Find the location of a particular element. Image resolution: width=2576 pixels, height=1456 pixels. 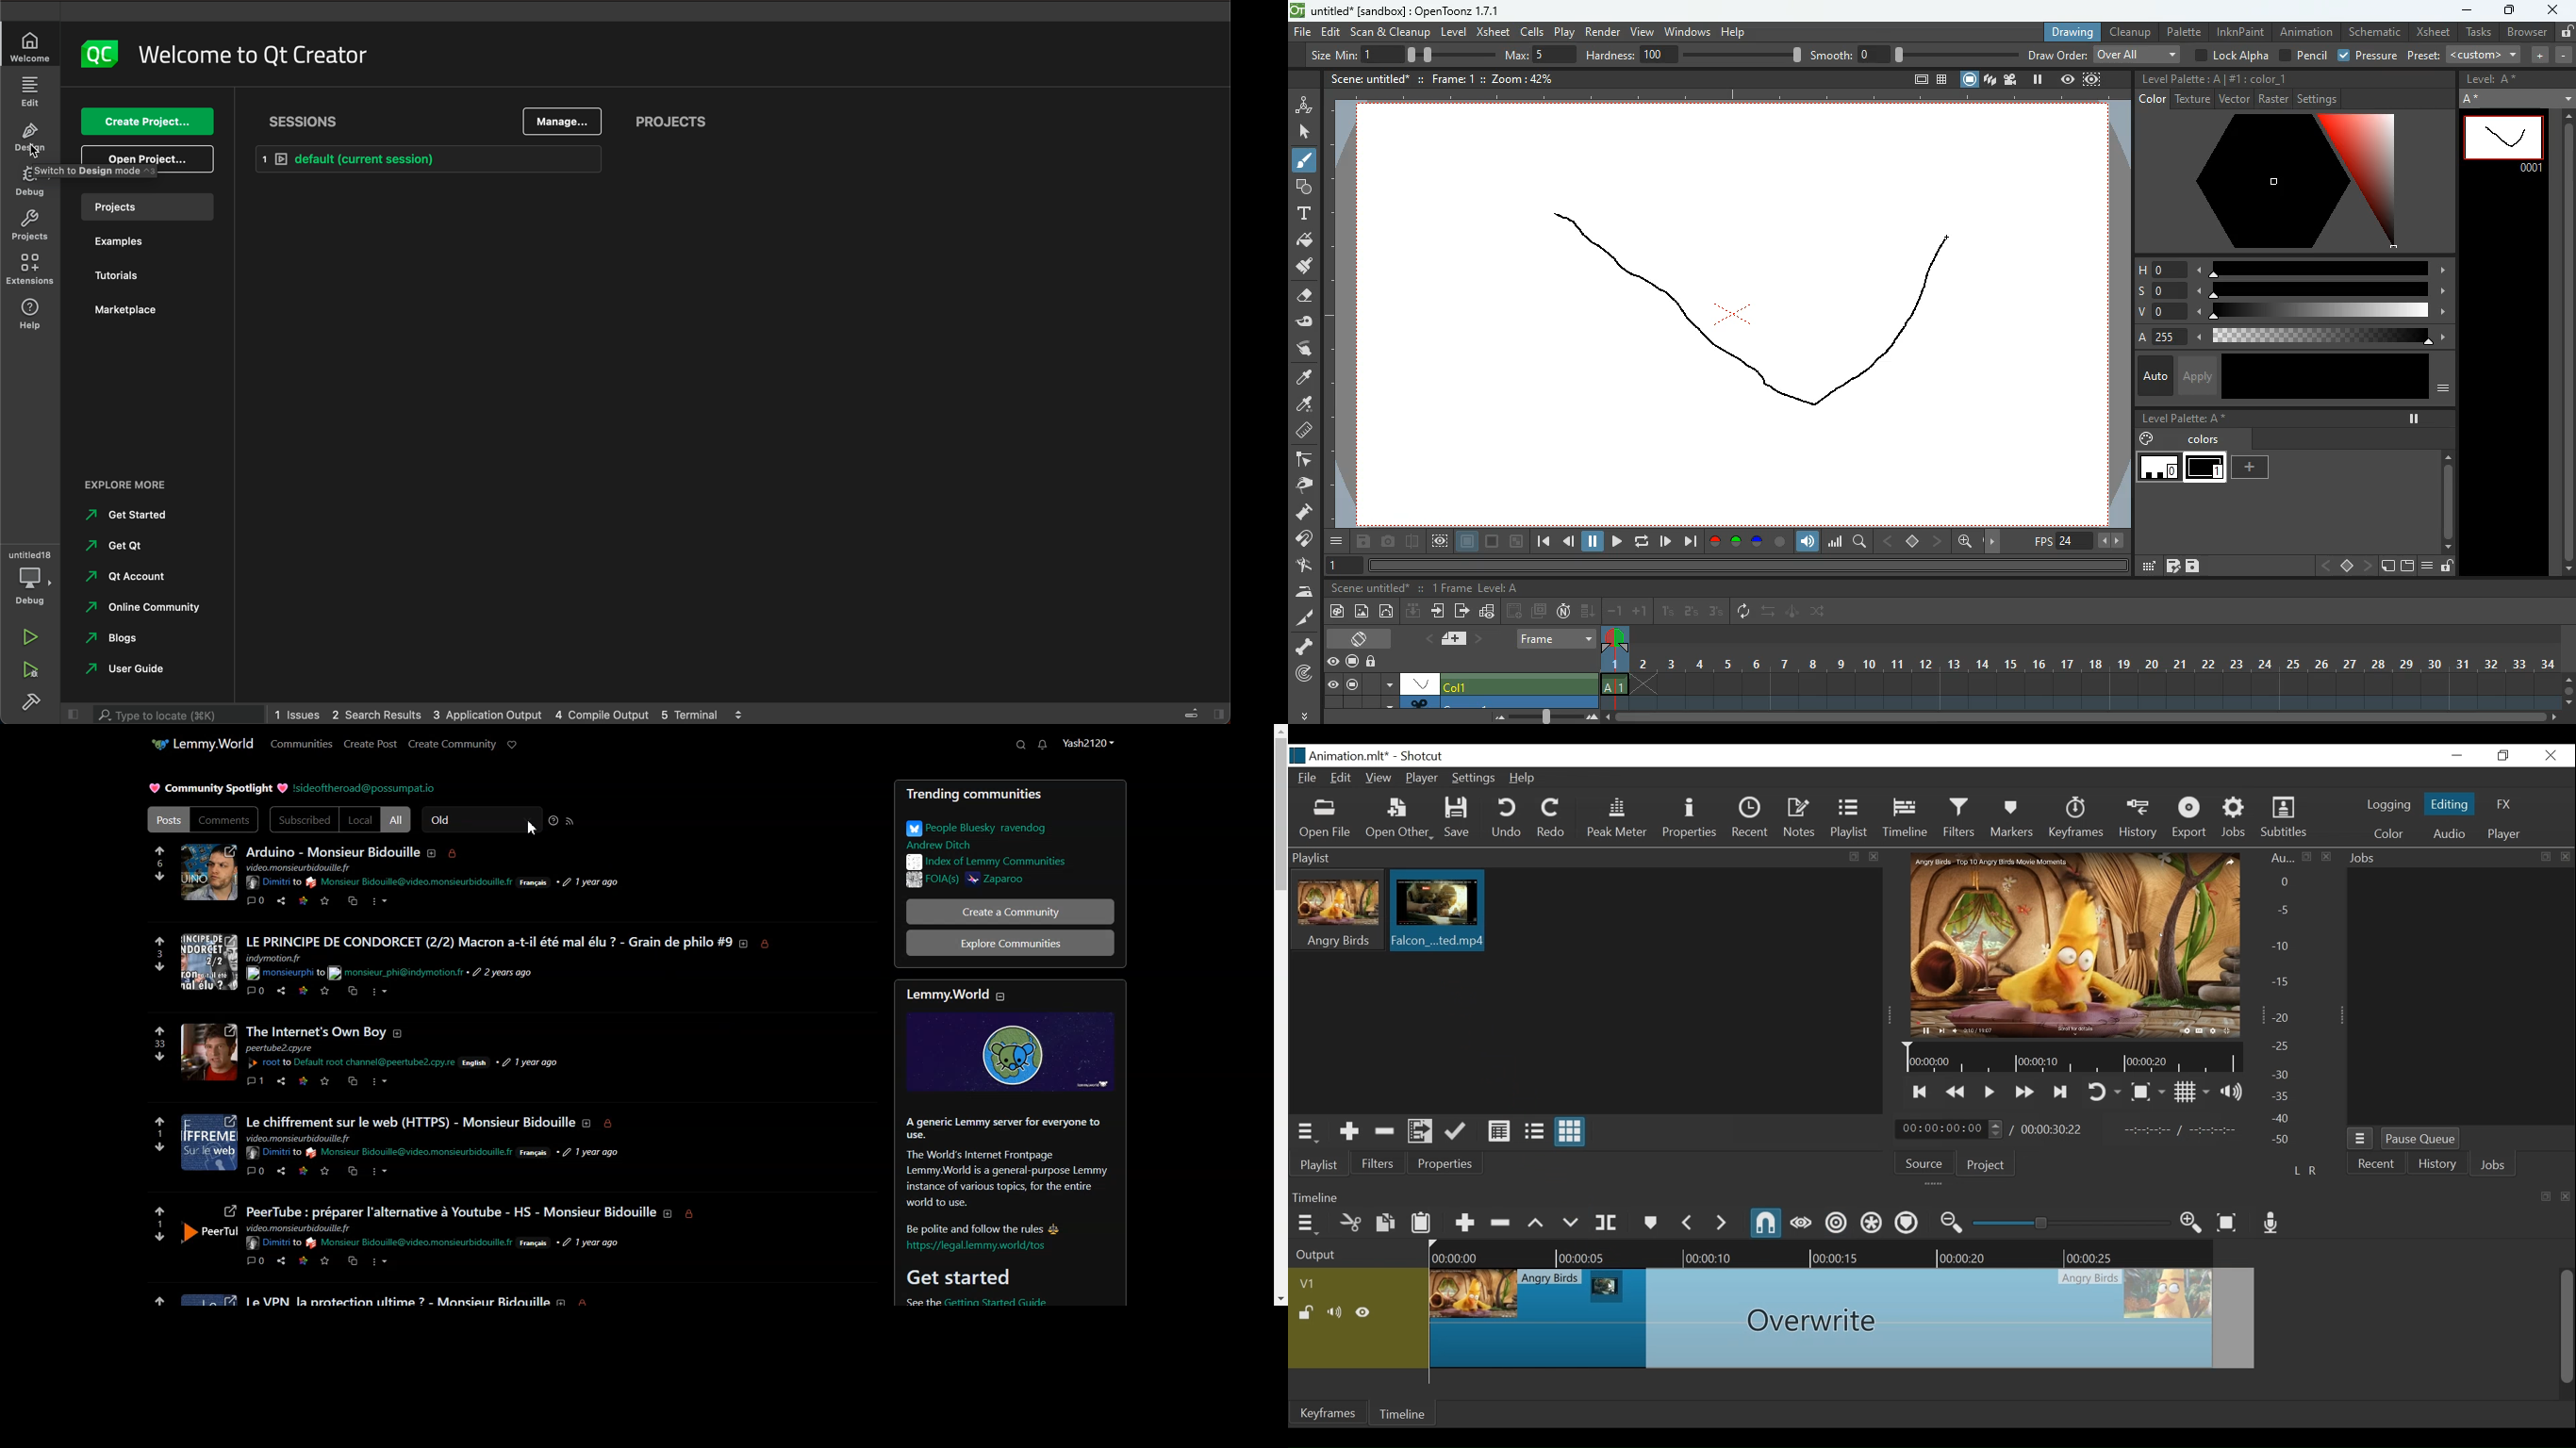

Timeline is located at coordinates (1407, 1412).